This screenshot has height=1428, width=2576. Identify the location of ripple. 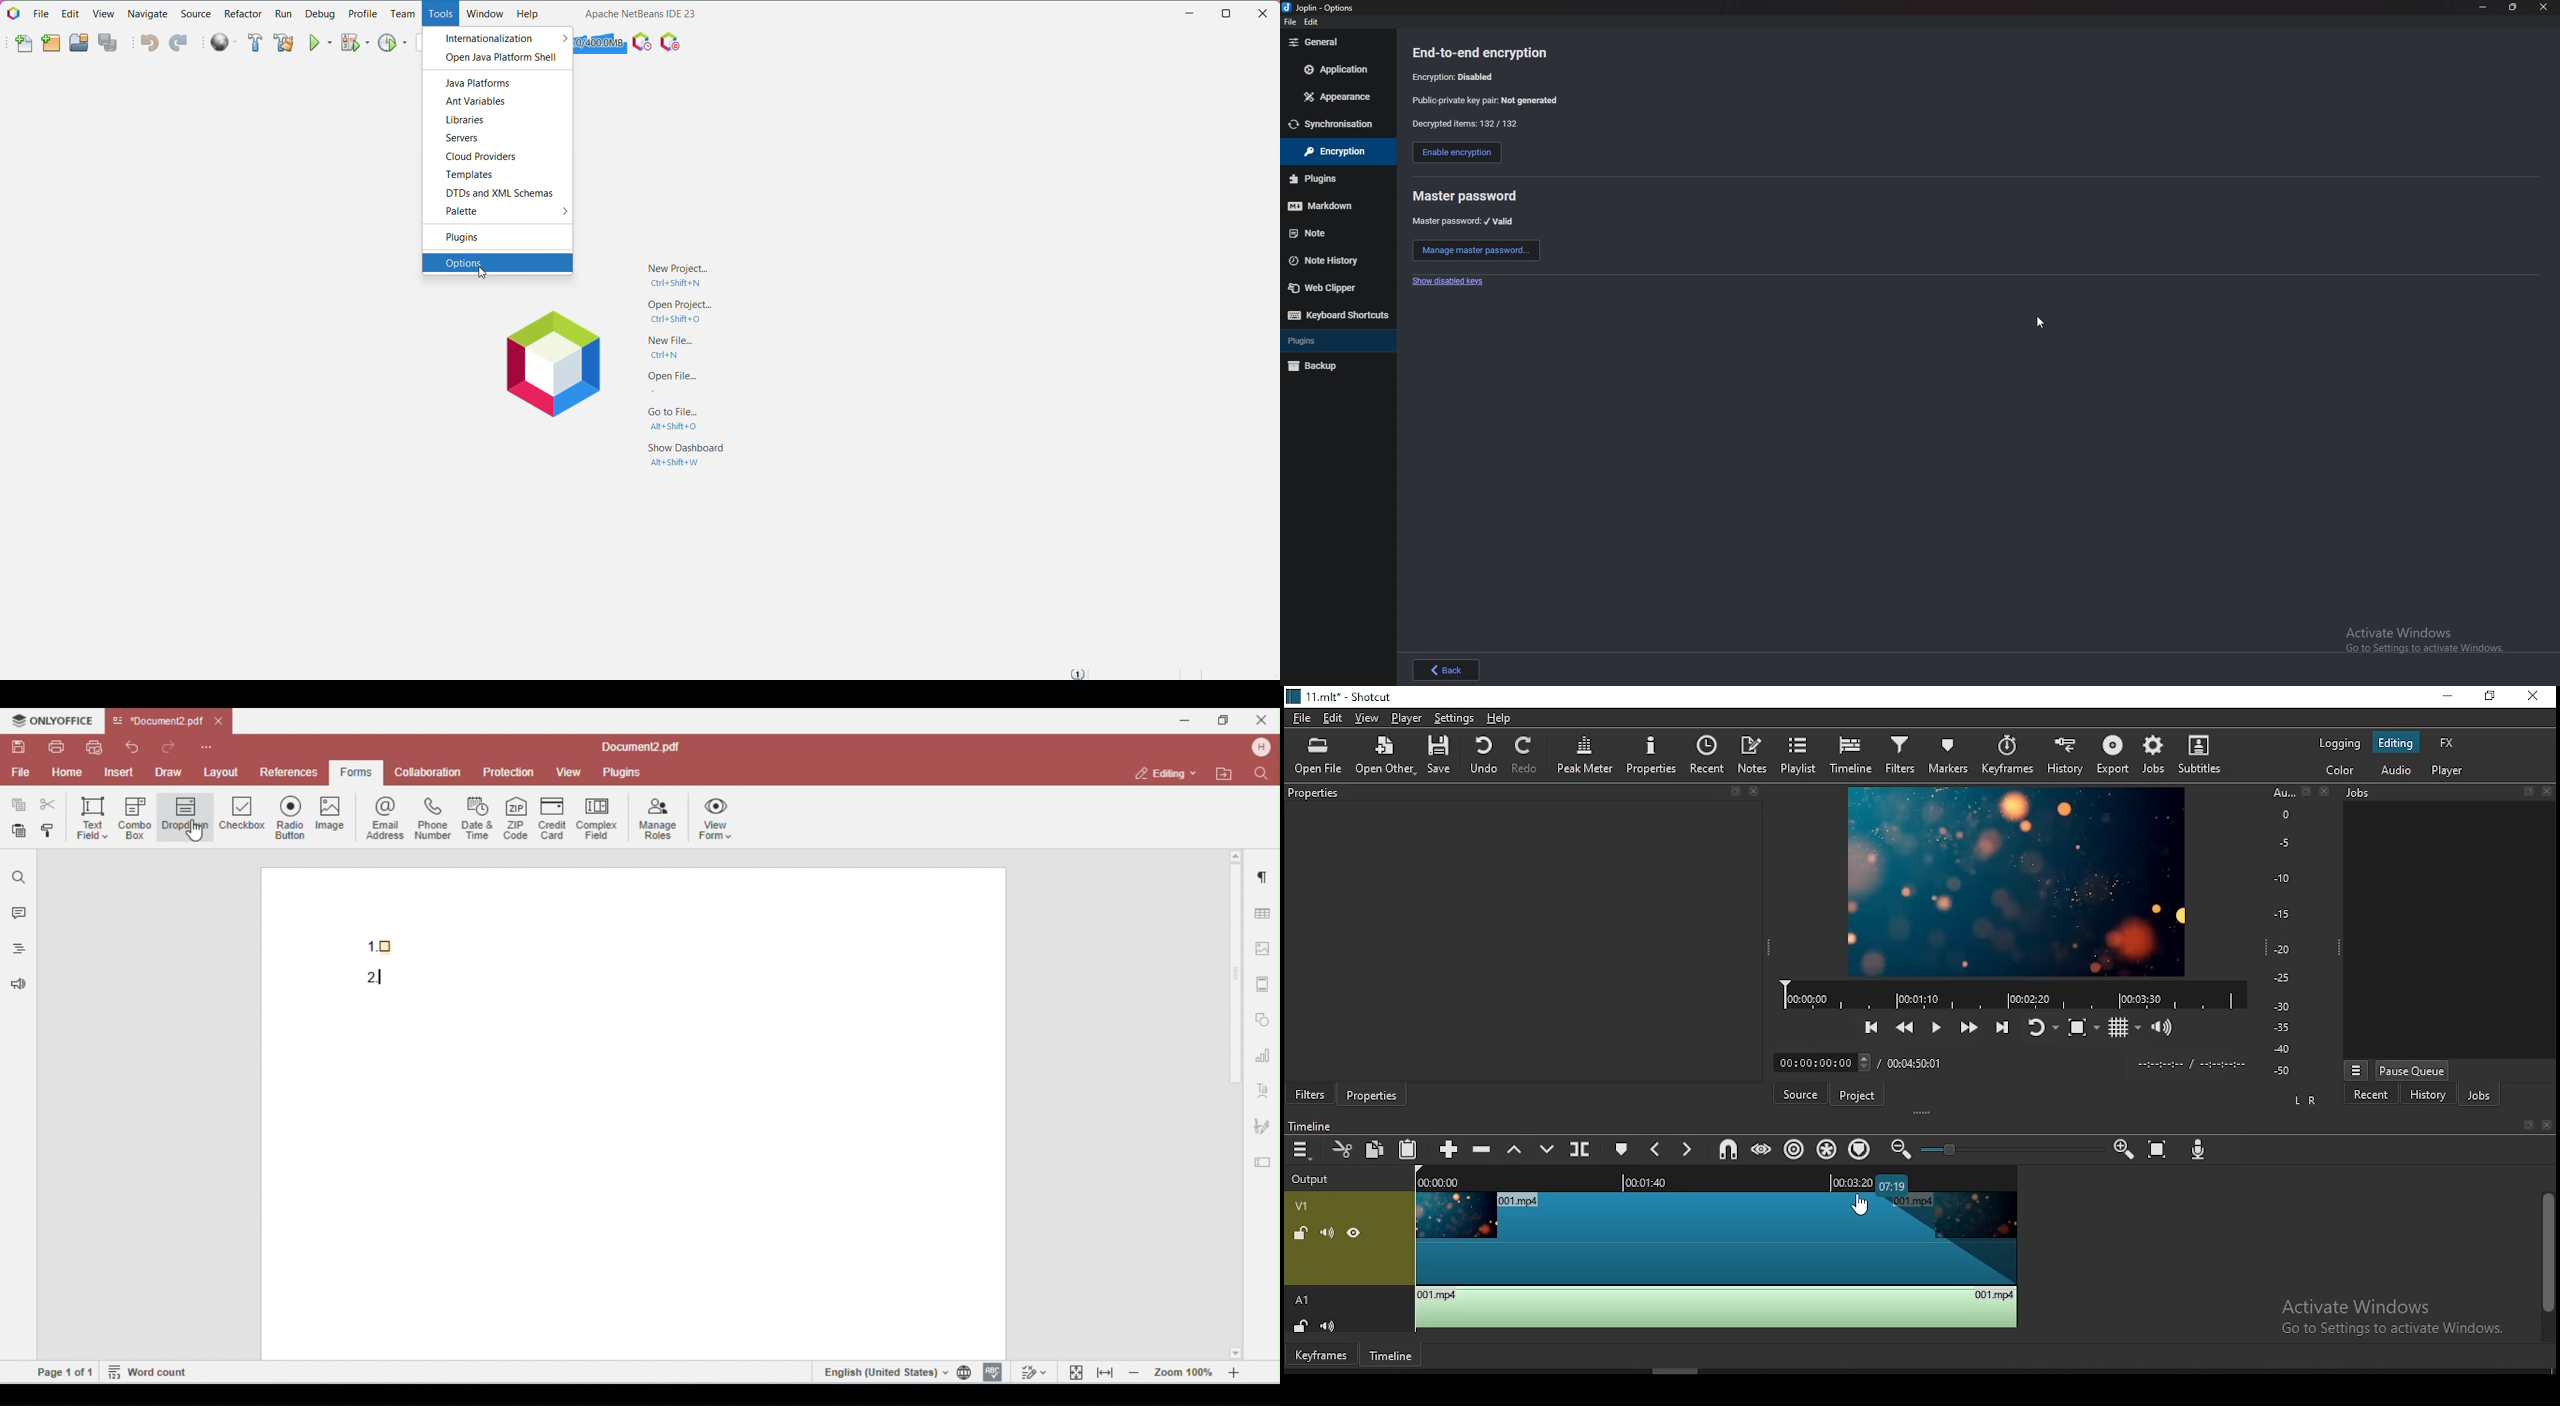
(1797, 1150).